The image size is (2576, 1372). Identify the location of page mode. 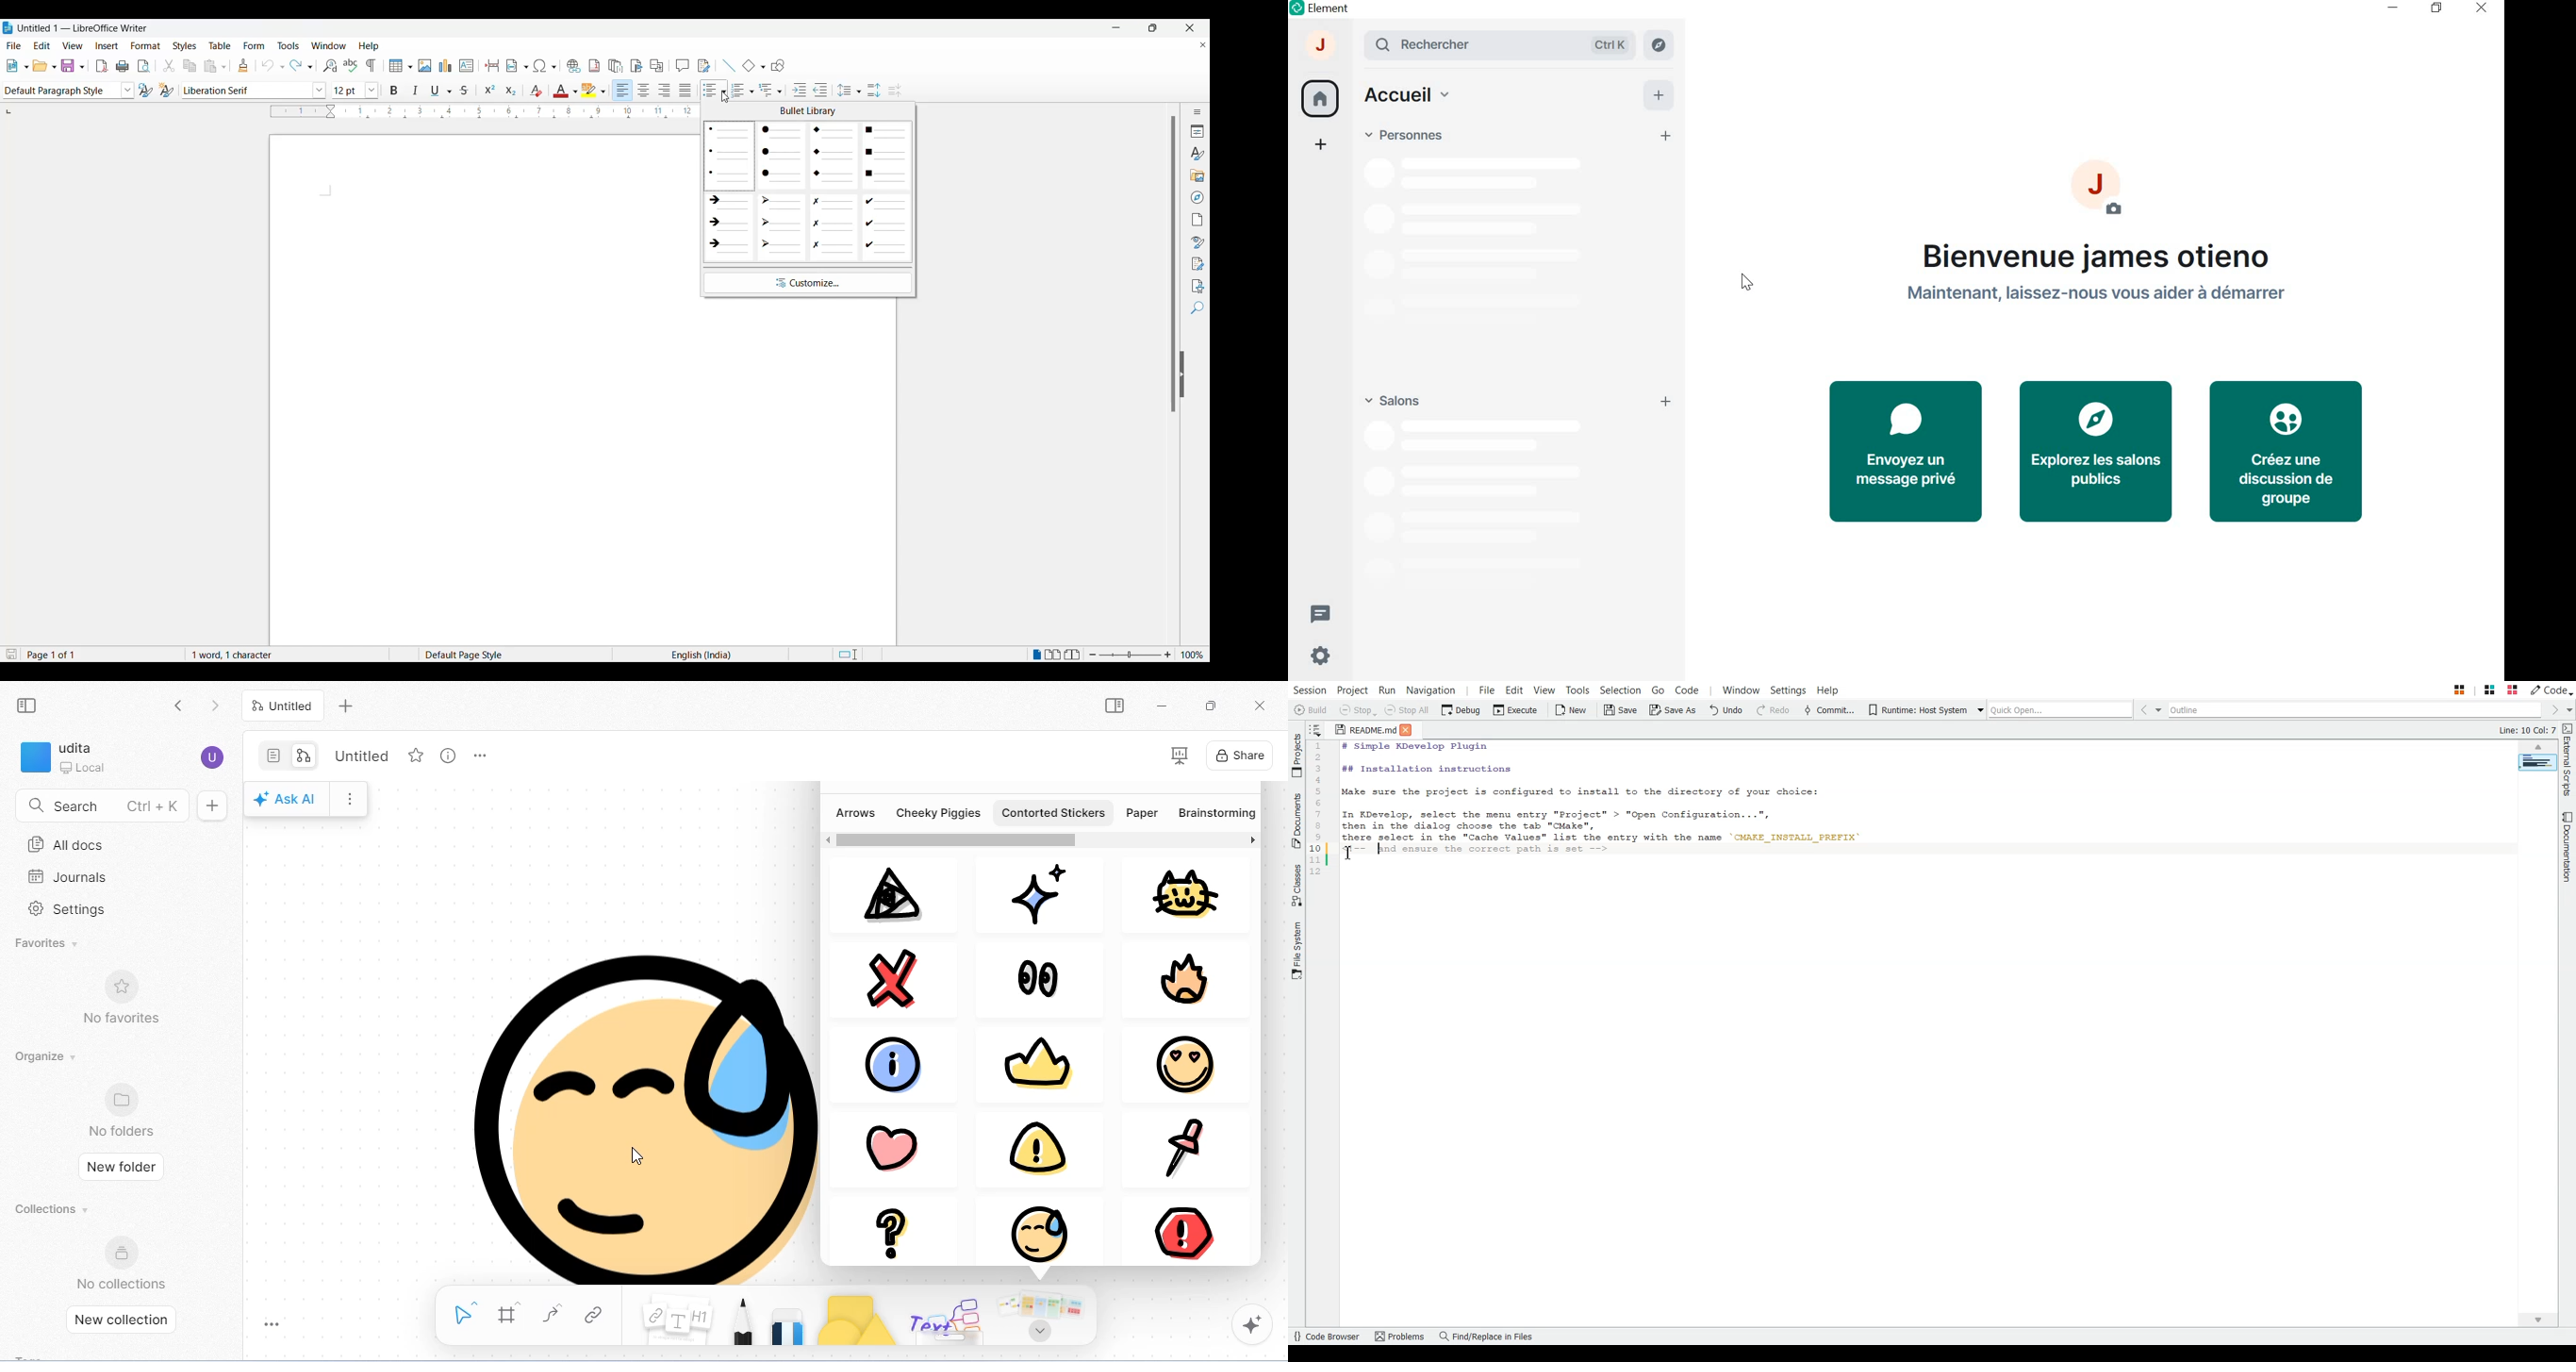
(274, 756).